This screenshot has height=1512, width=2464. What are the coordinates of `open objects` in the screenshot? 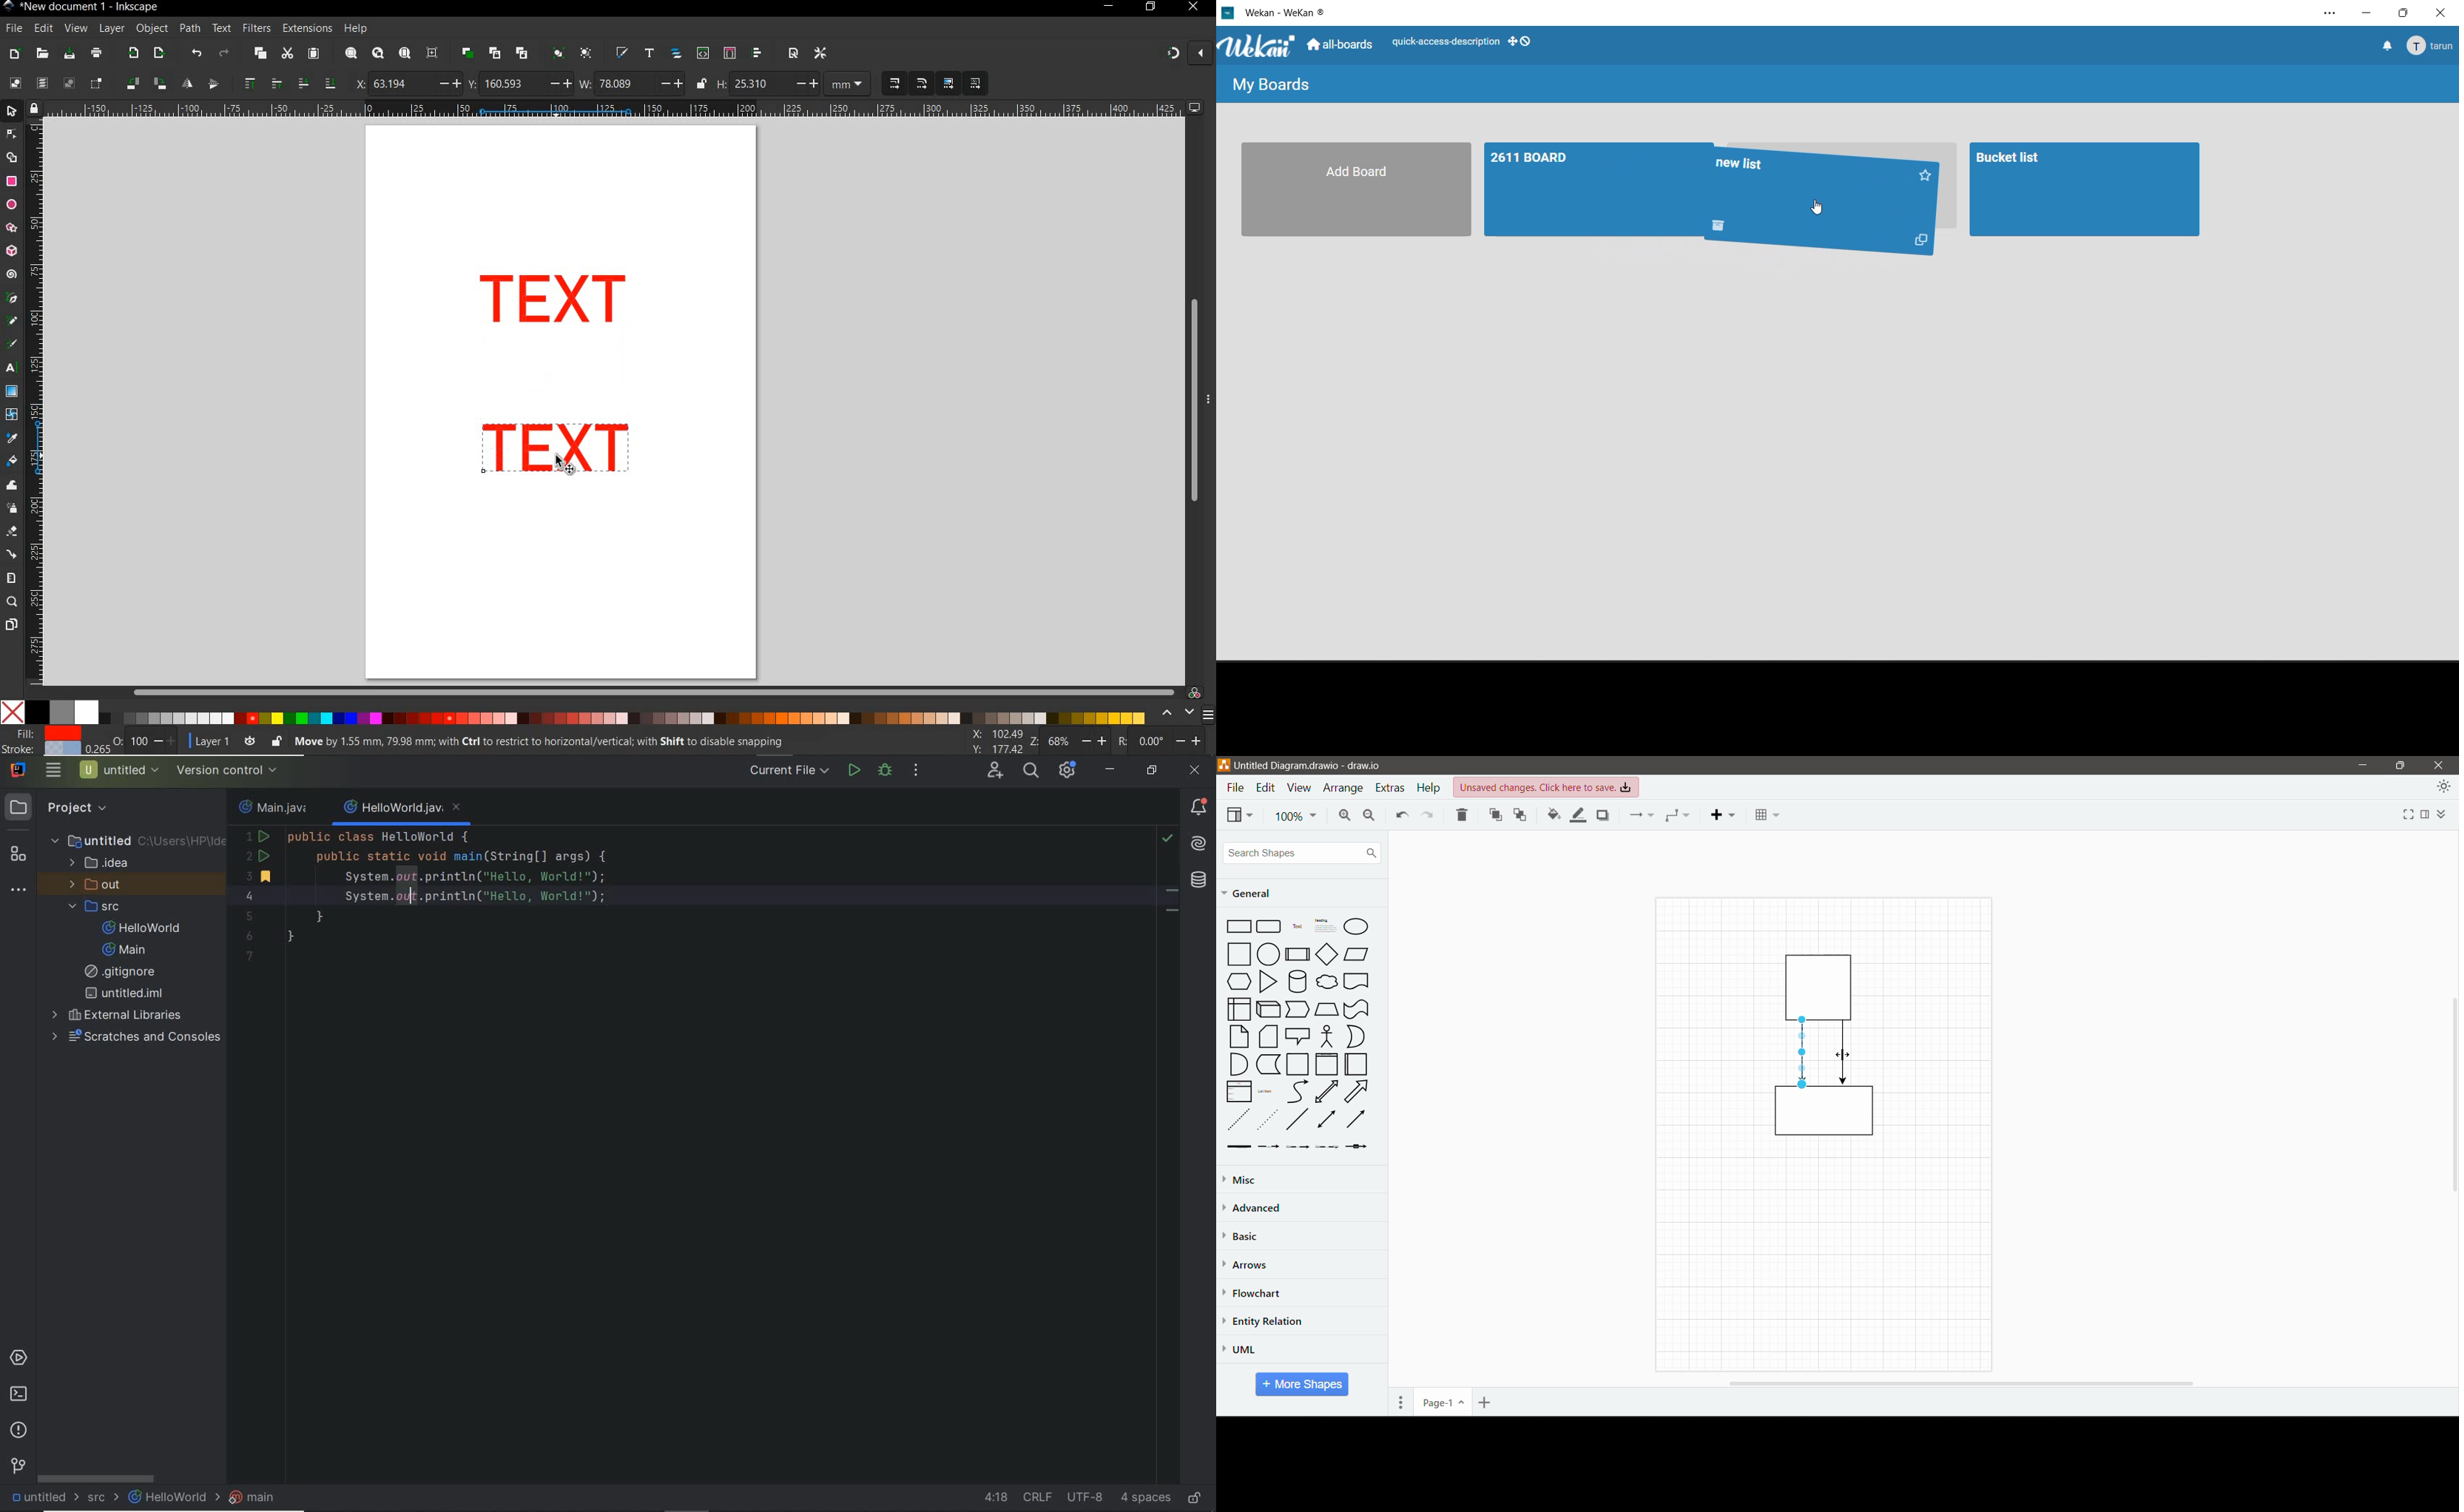 It's located at (676, 55).